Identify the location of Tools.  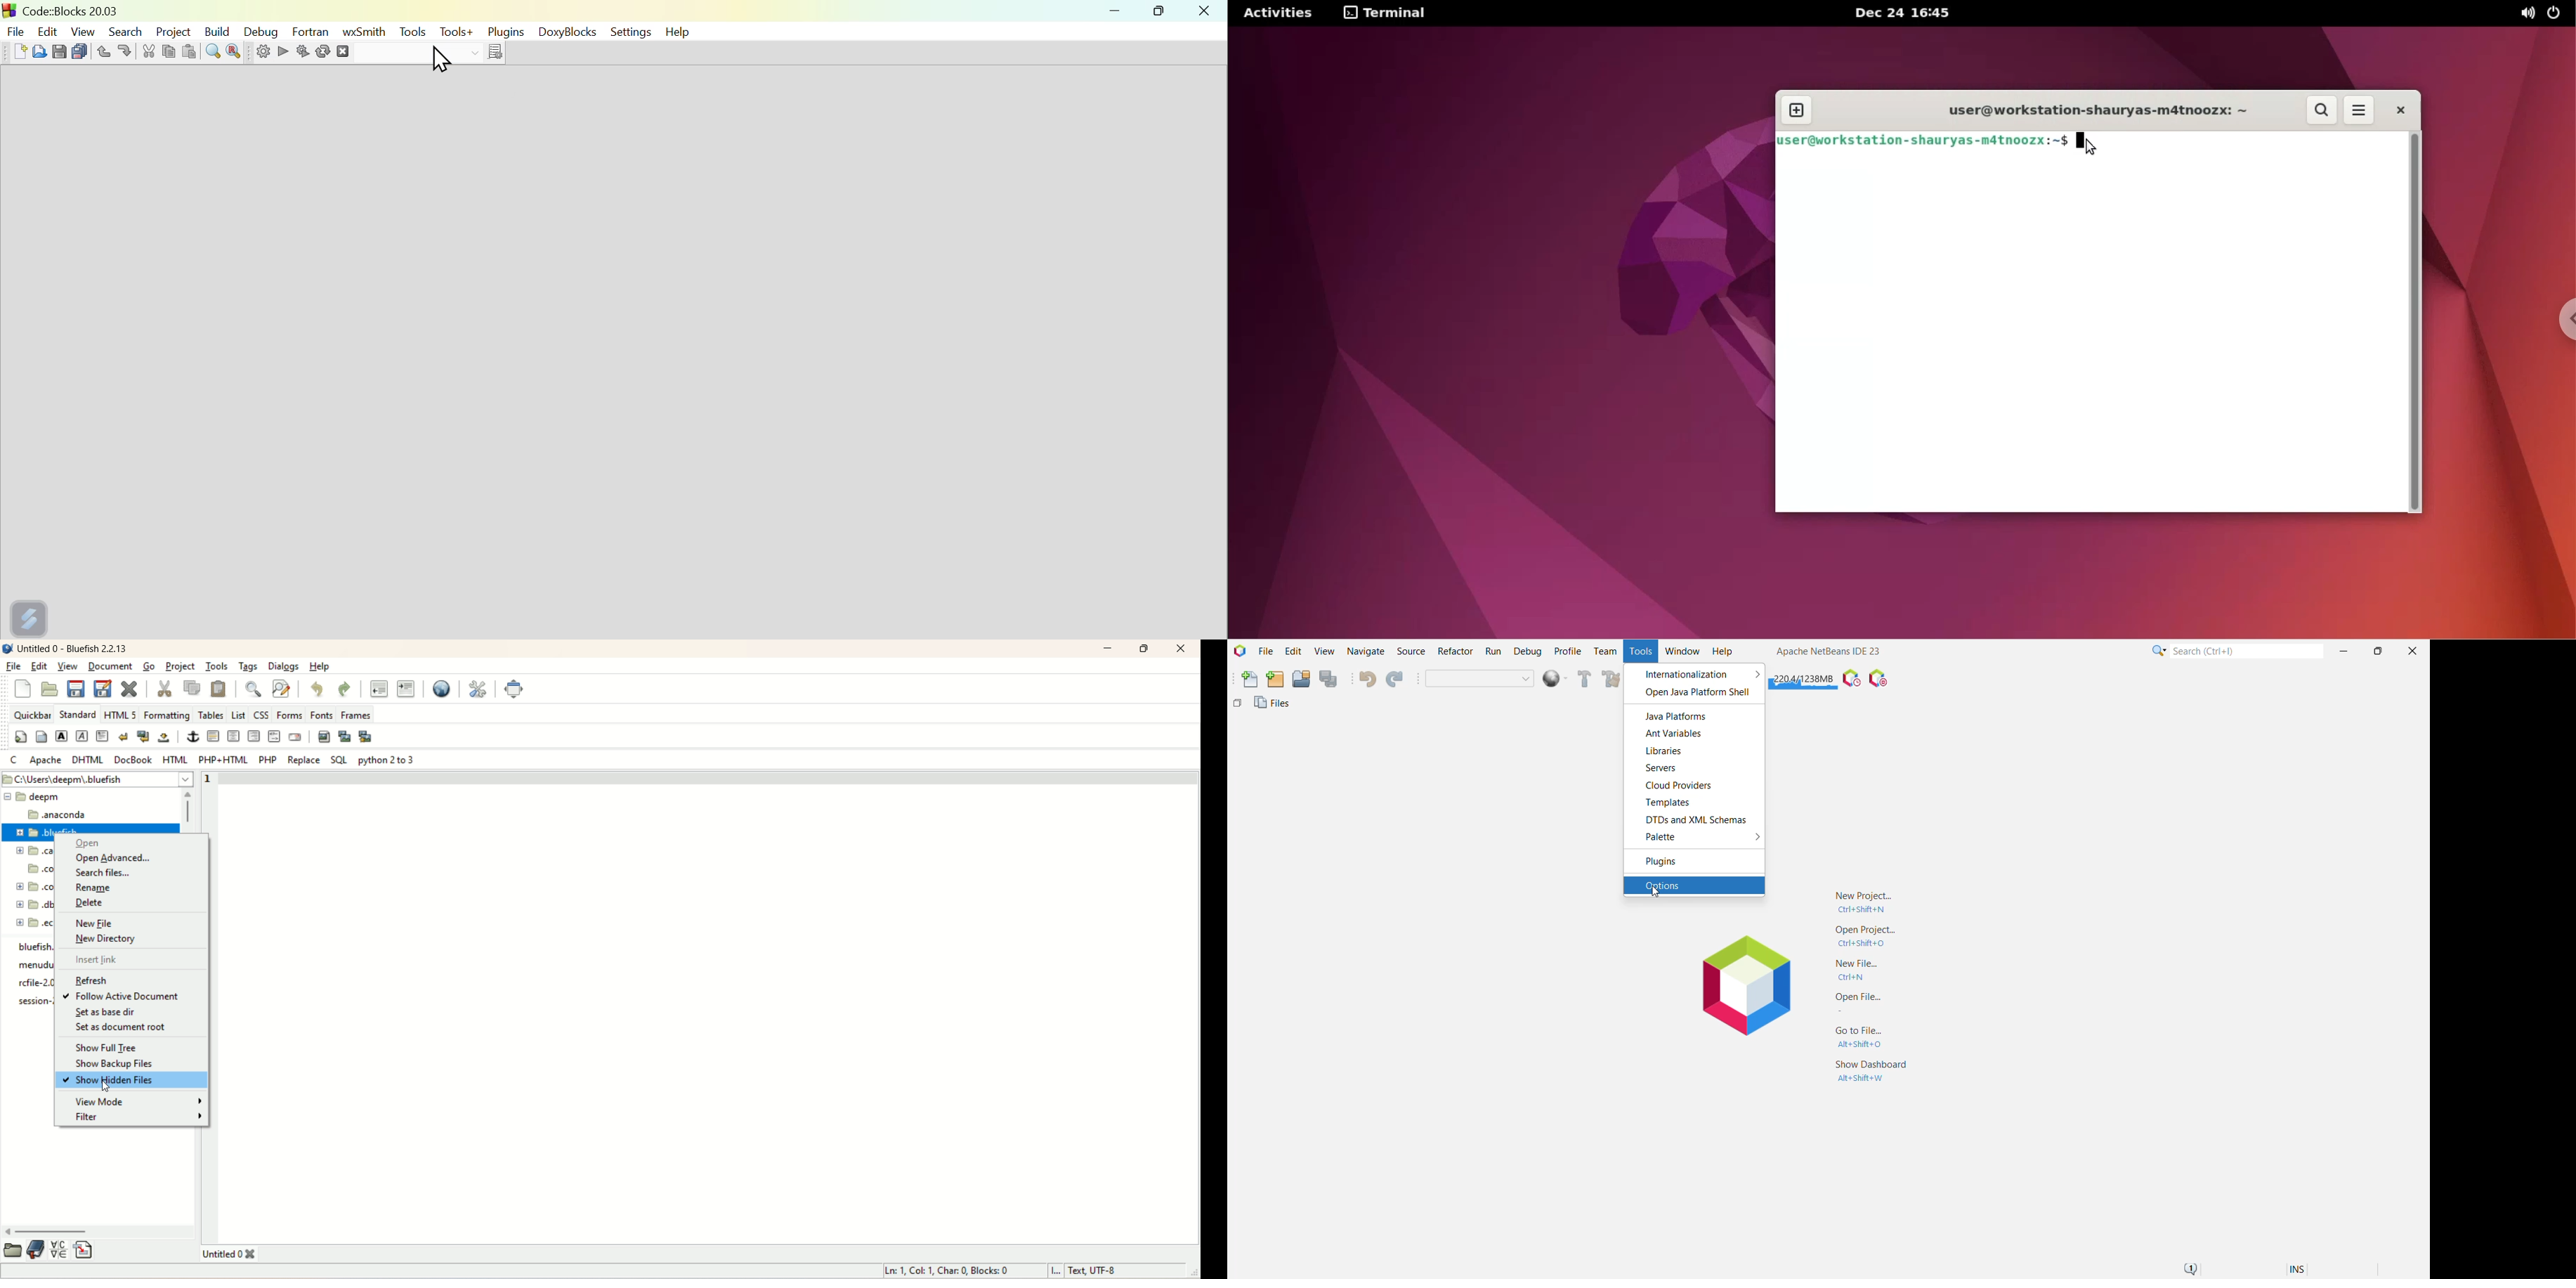
(1641, 650).